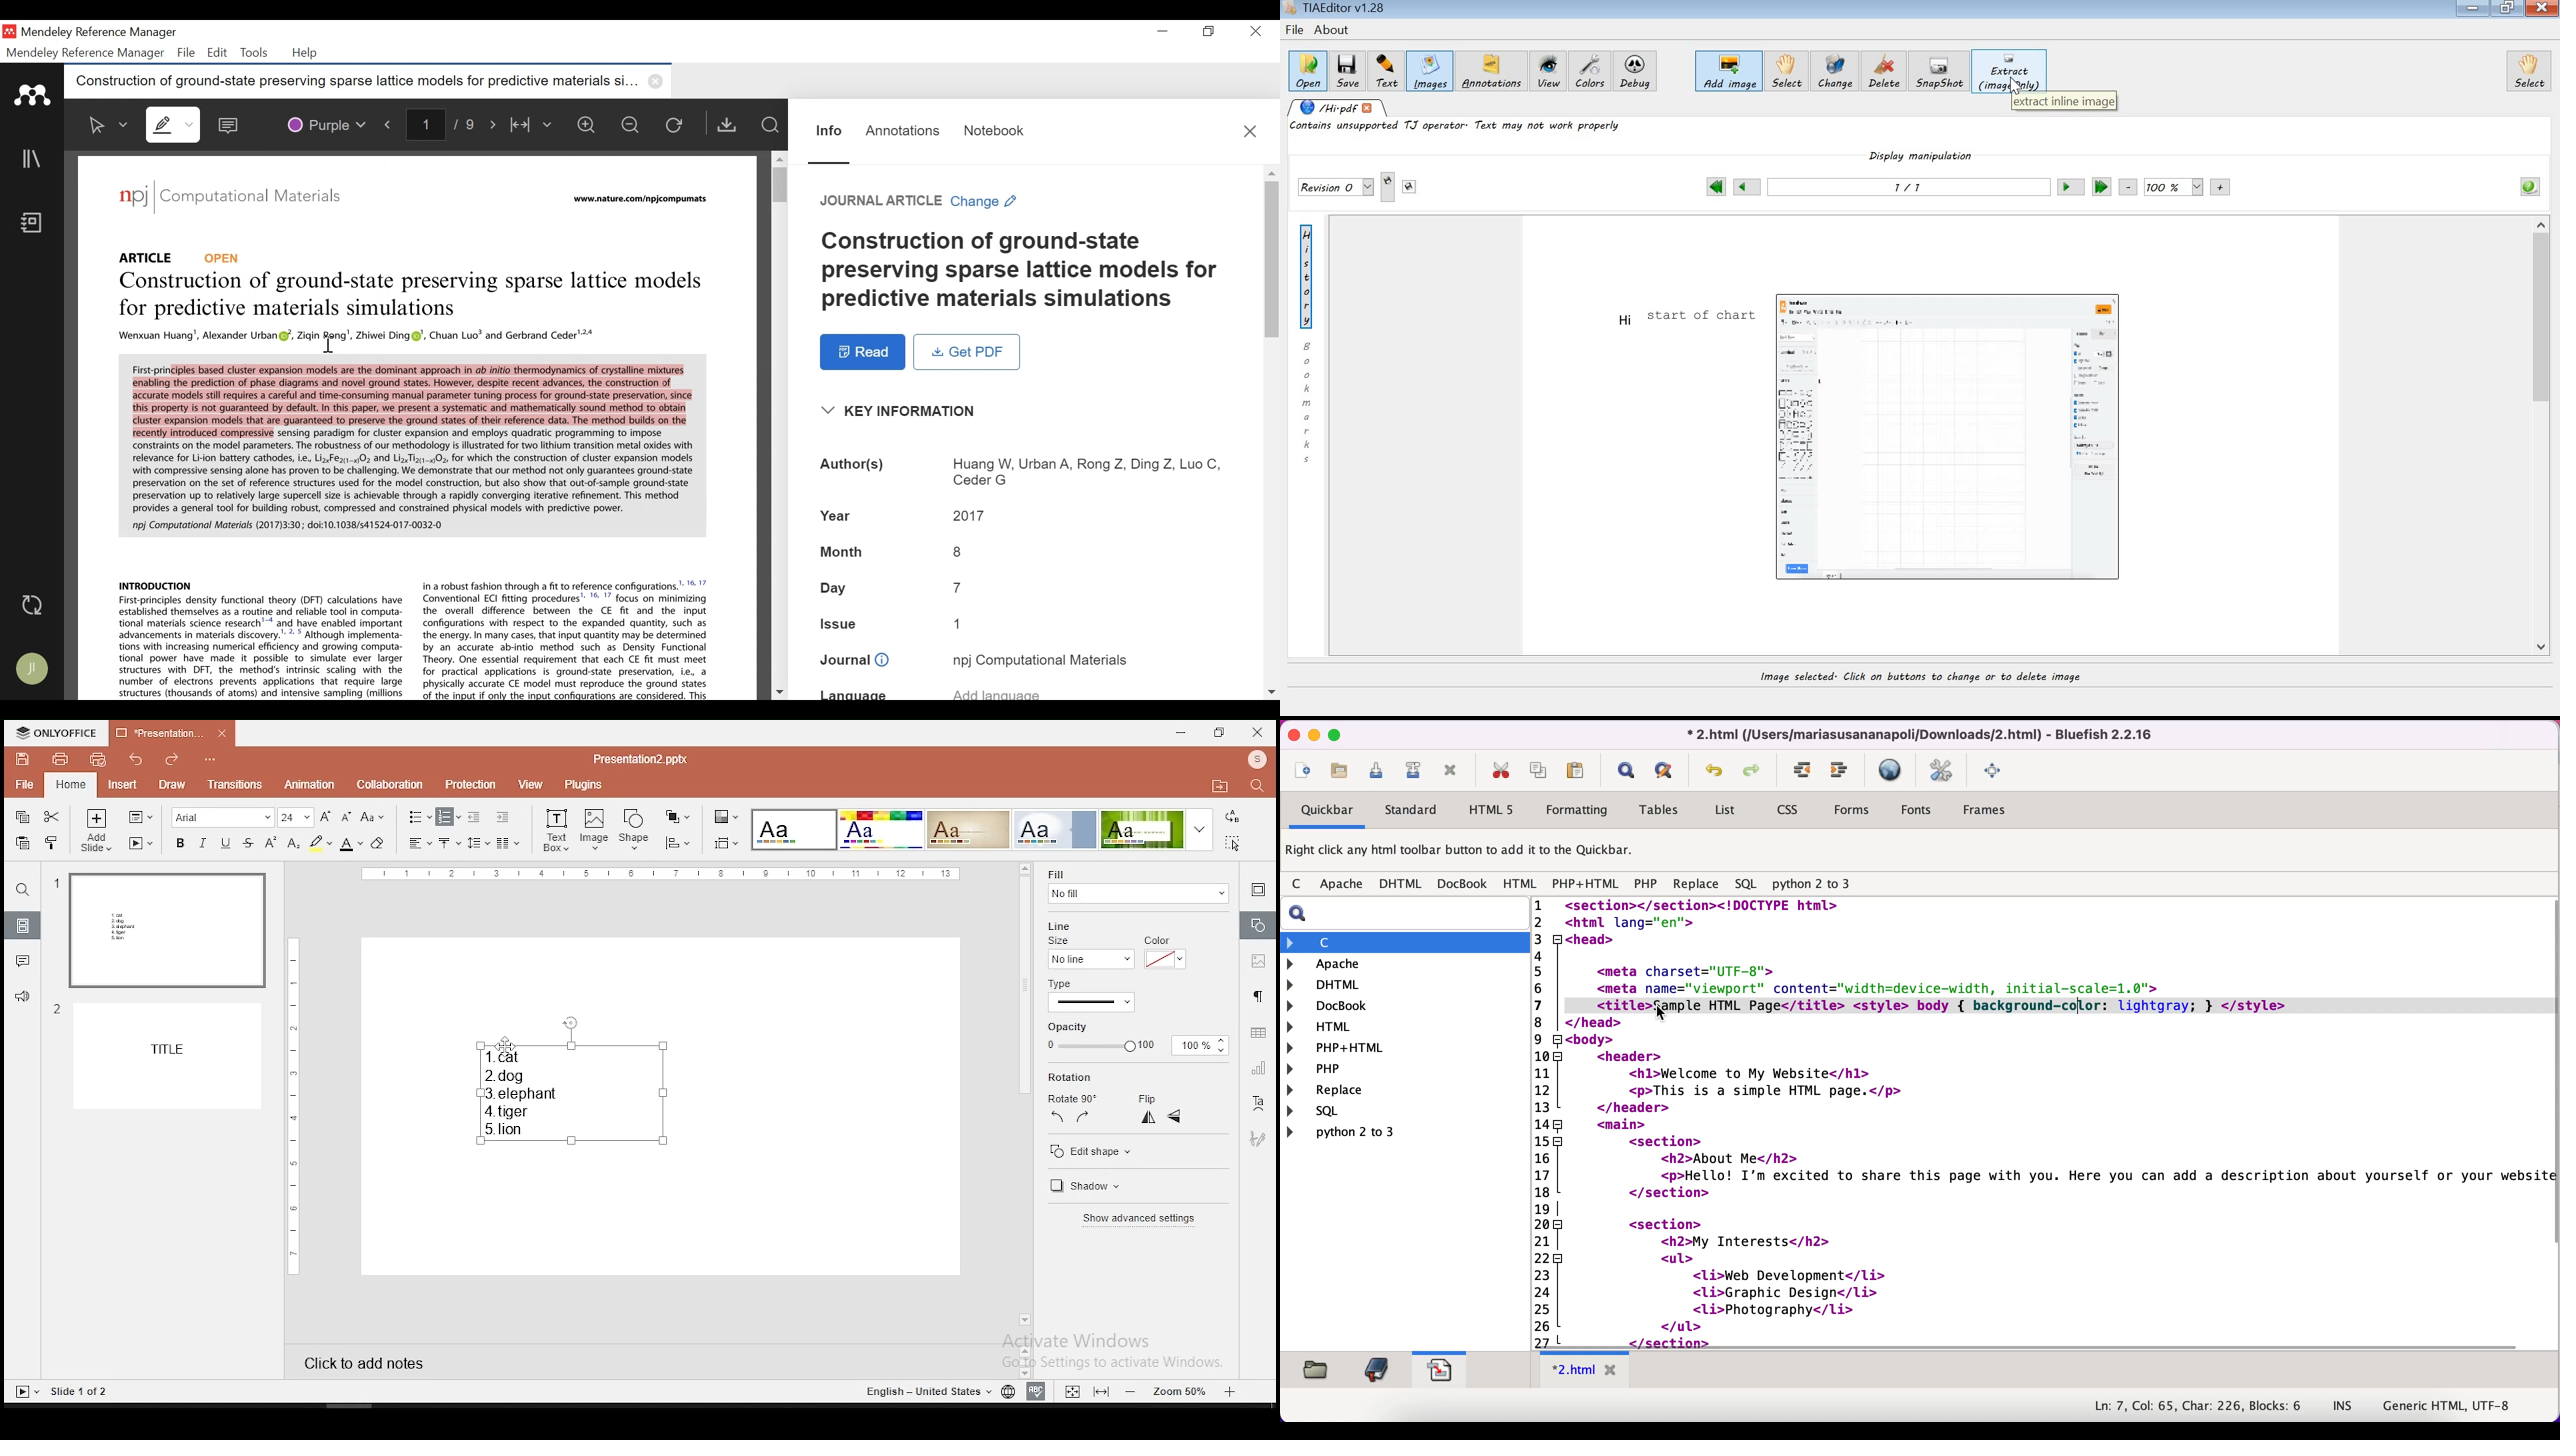  What do you see at coordinates (231, 198) in the screenshot?
I see `npj | Computational Materials` at bounding box center [231, 198].